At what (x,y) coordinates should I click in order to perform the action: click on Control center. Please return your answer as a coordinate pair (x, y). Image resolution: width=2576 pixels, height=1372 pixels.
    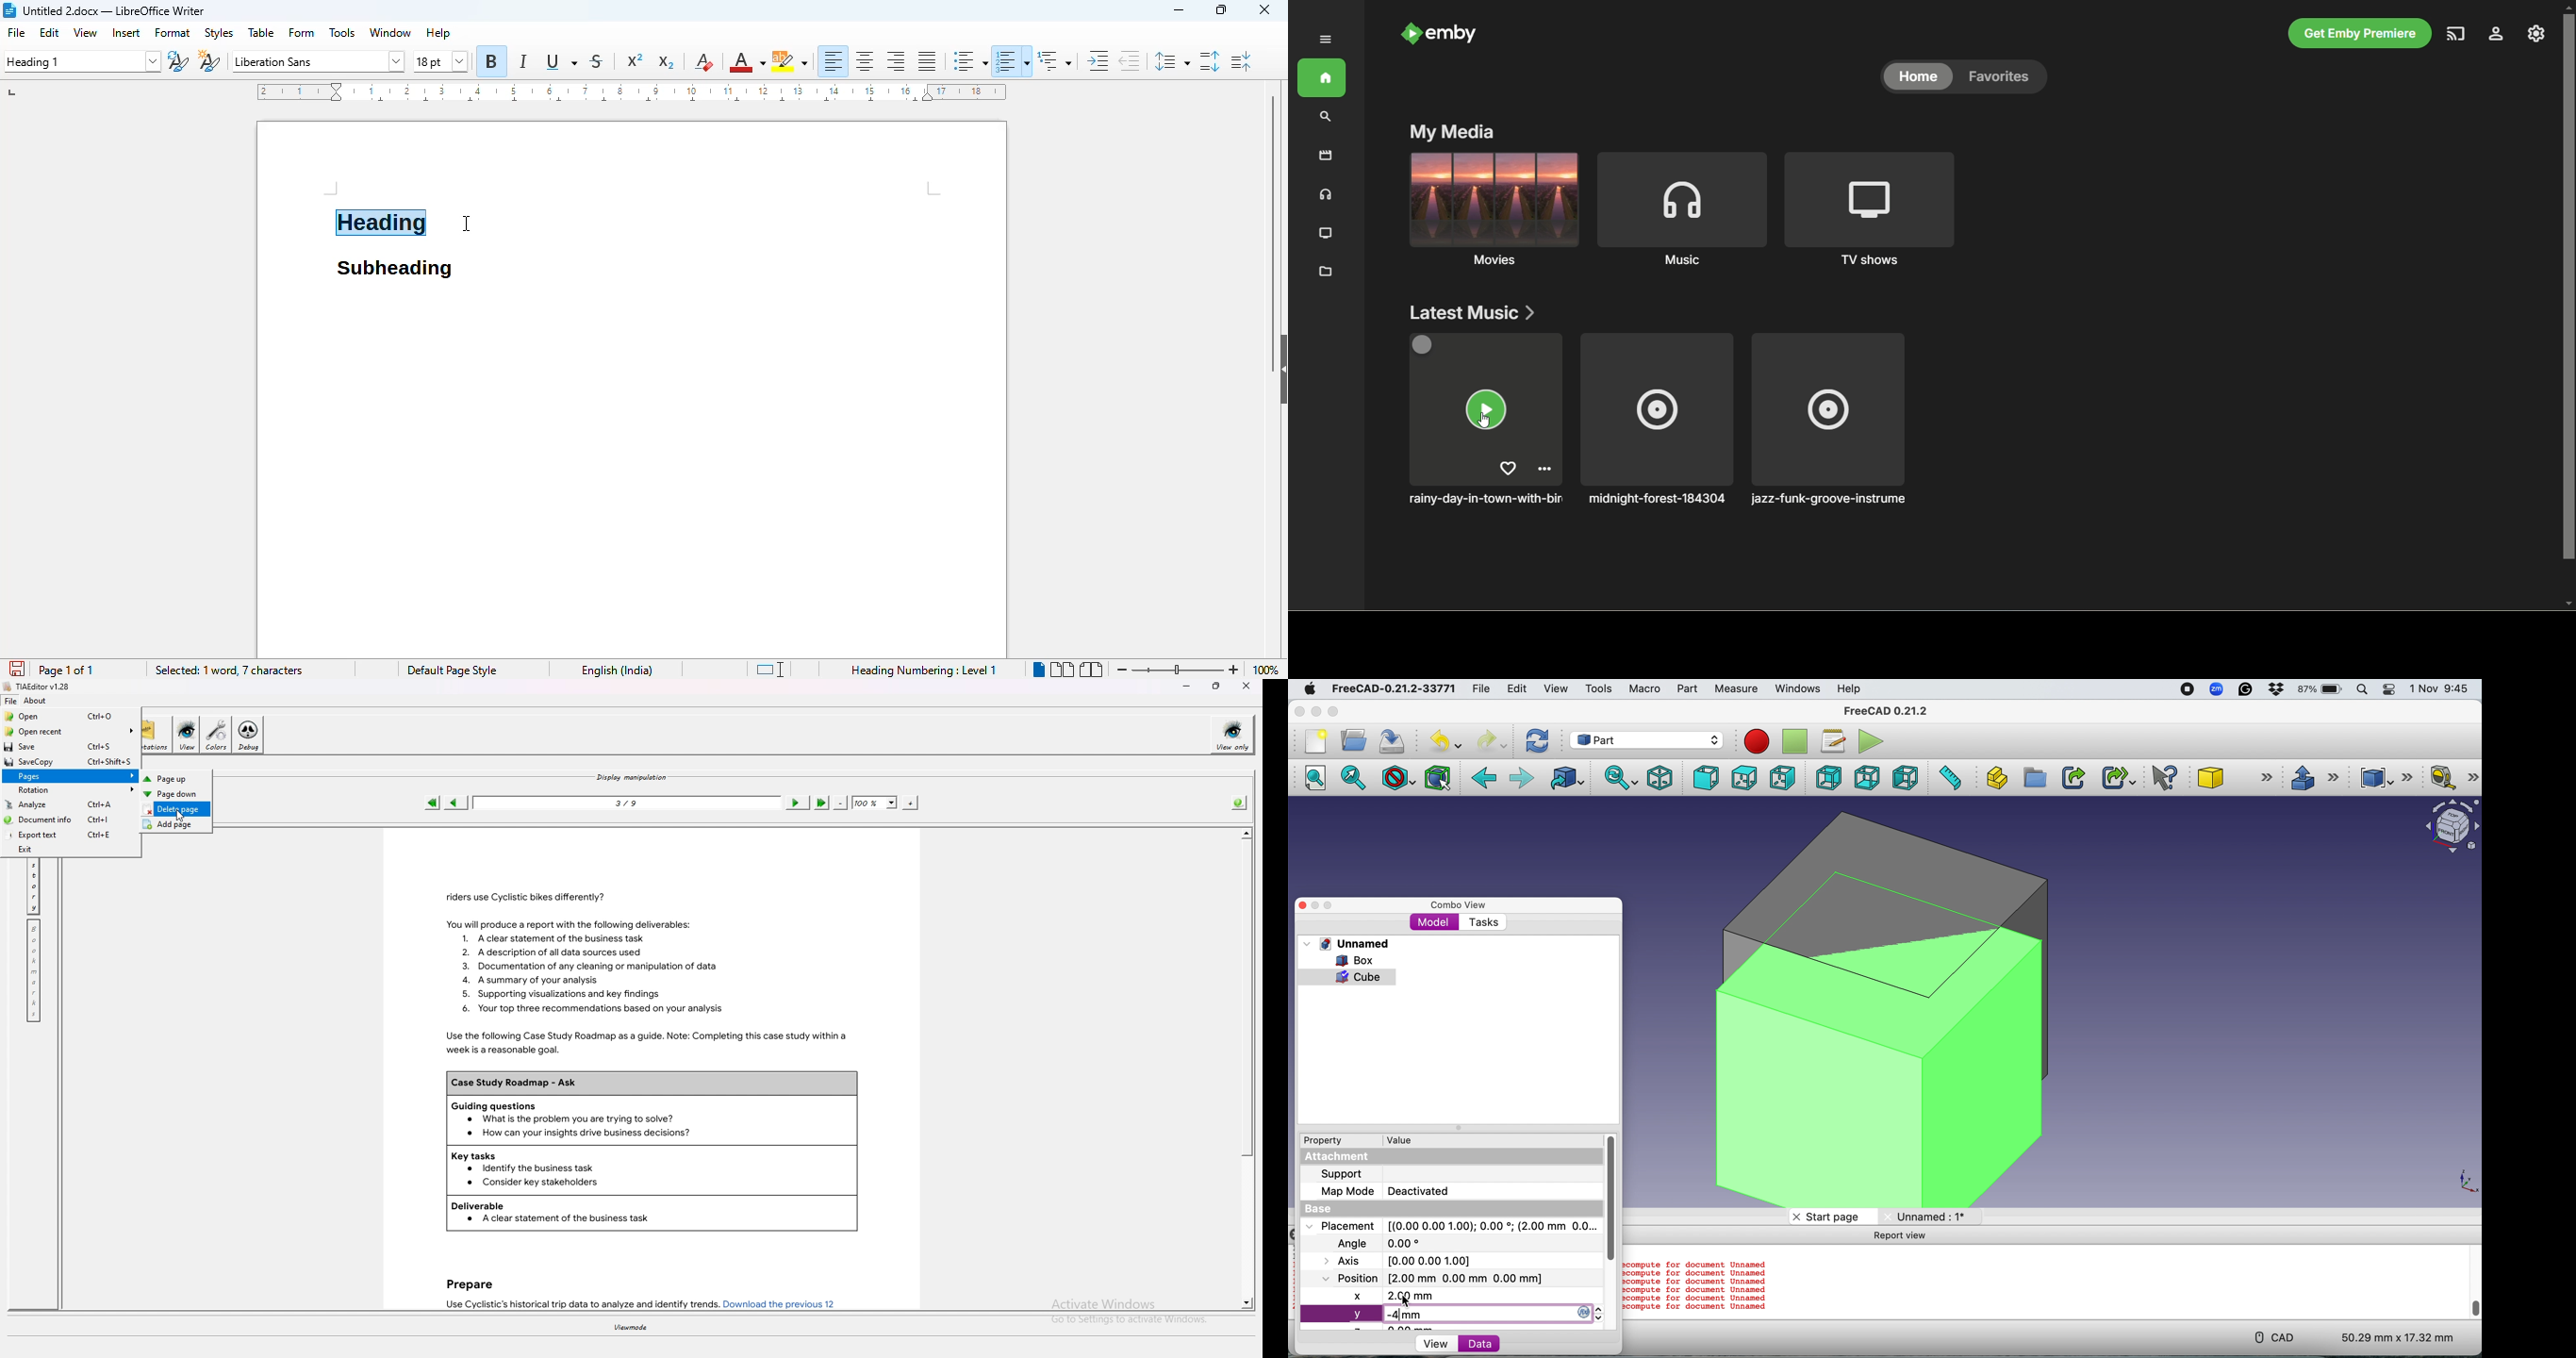
    Looking at the image, I should click on (2391, 690).